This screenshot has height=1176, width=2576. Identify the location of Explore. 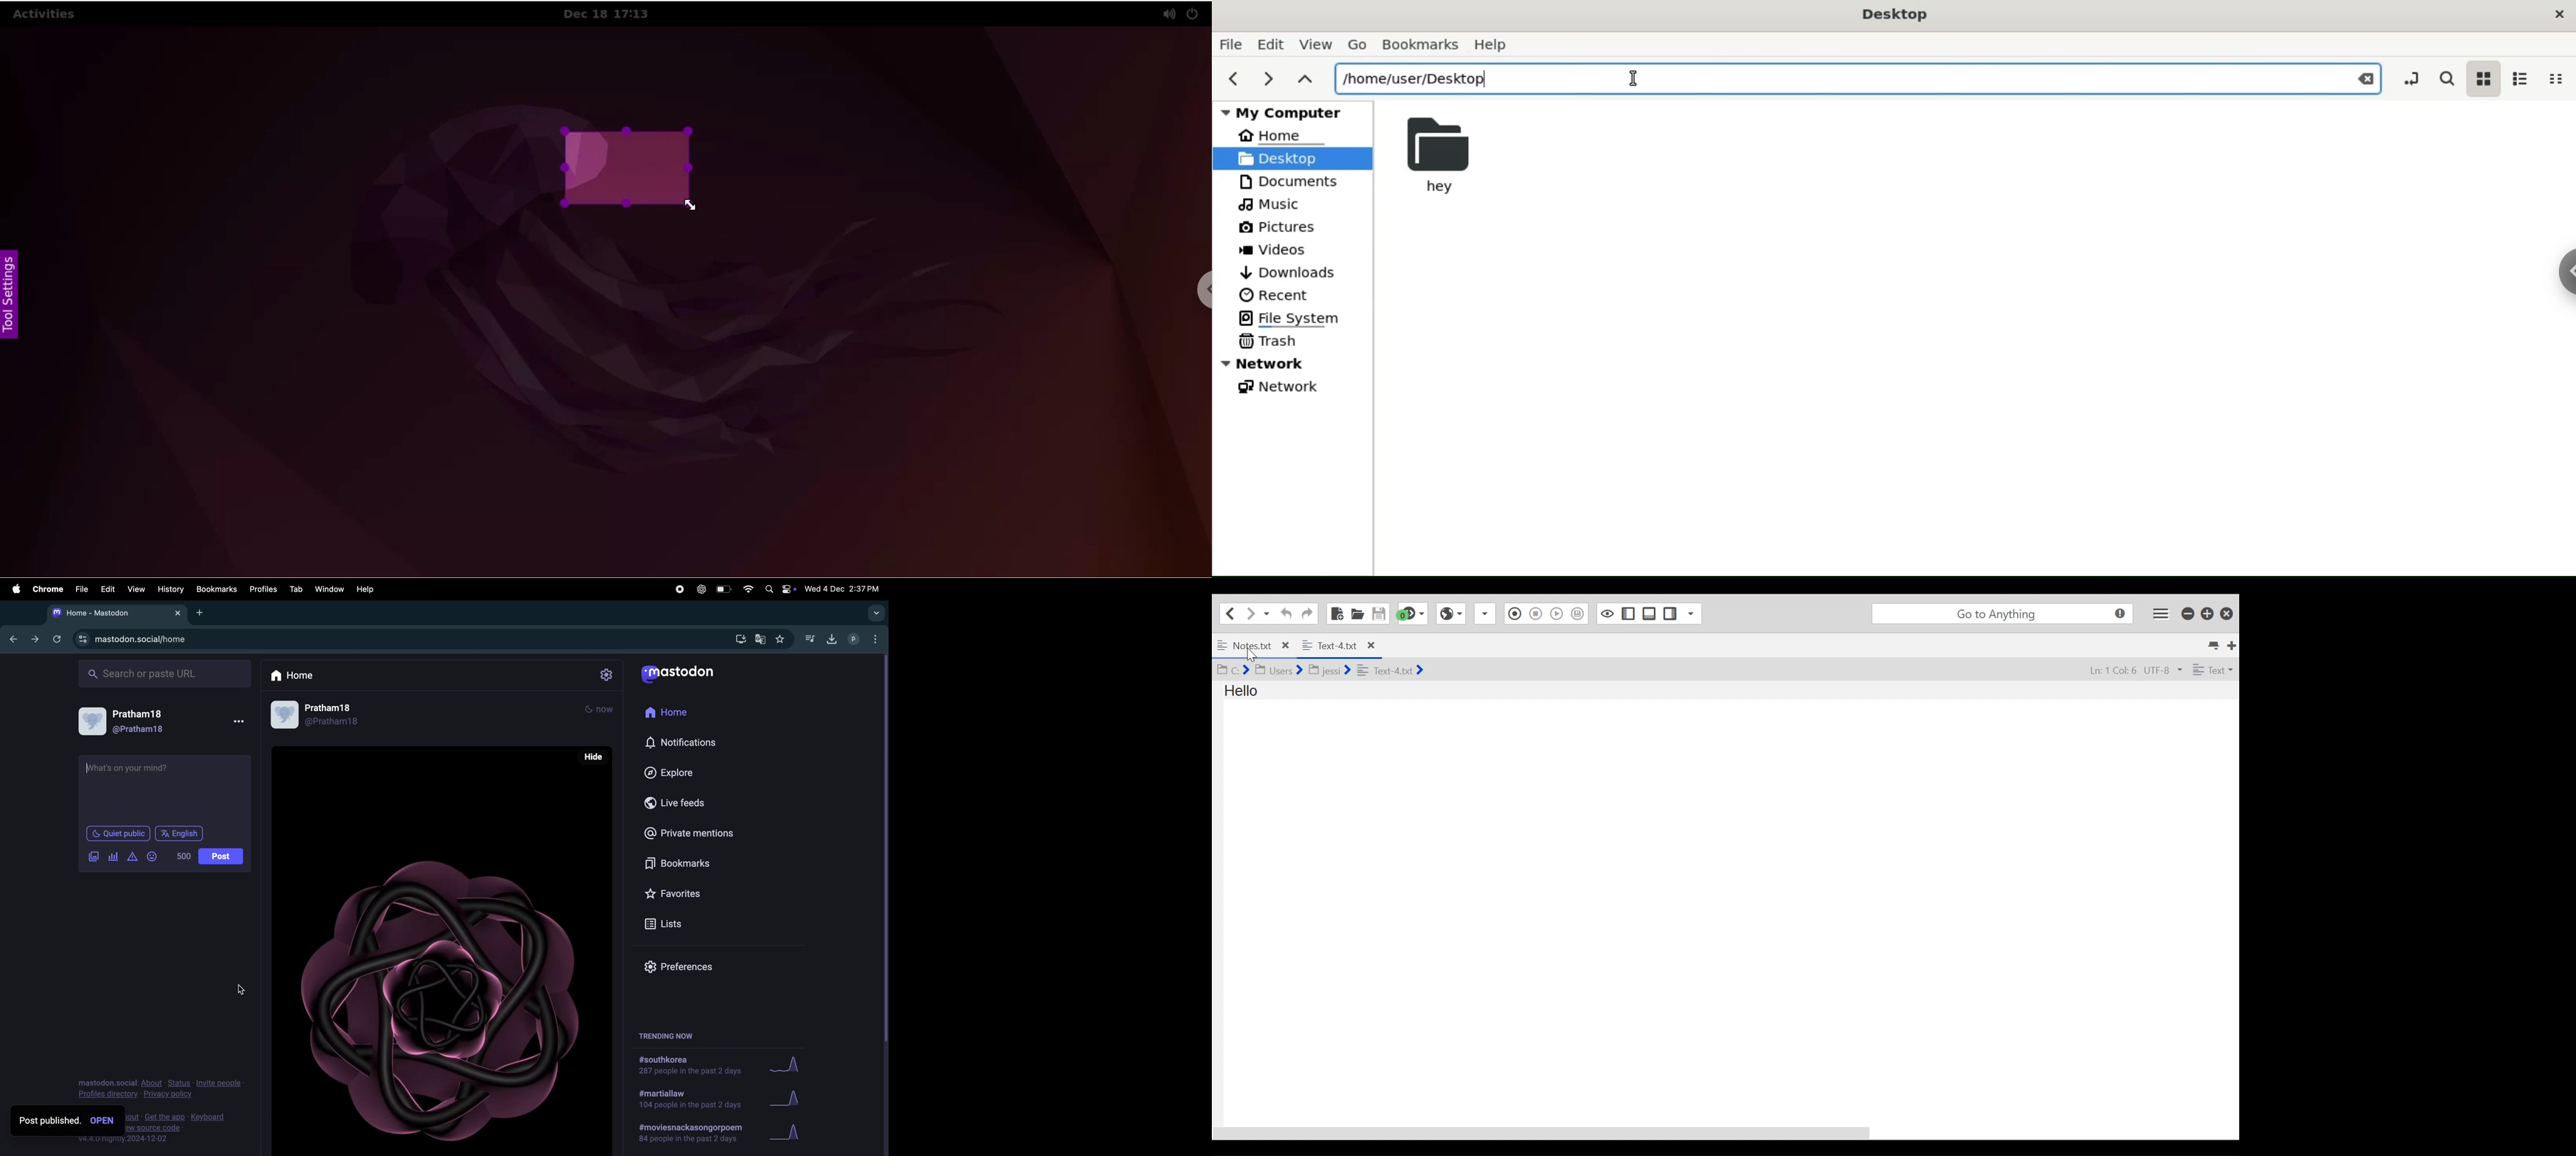
(676, 772).